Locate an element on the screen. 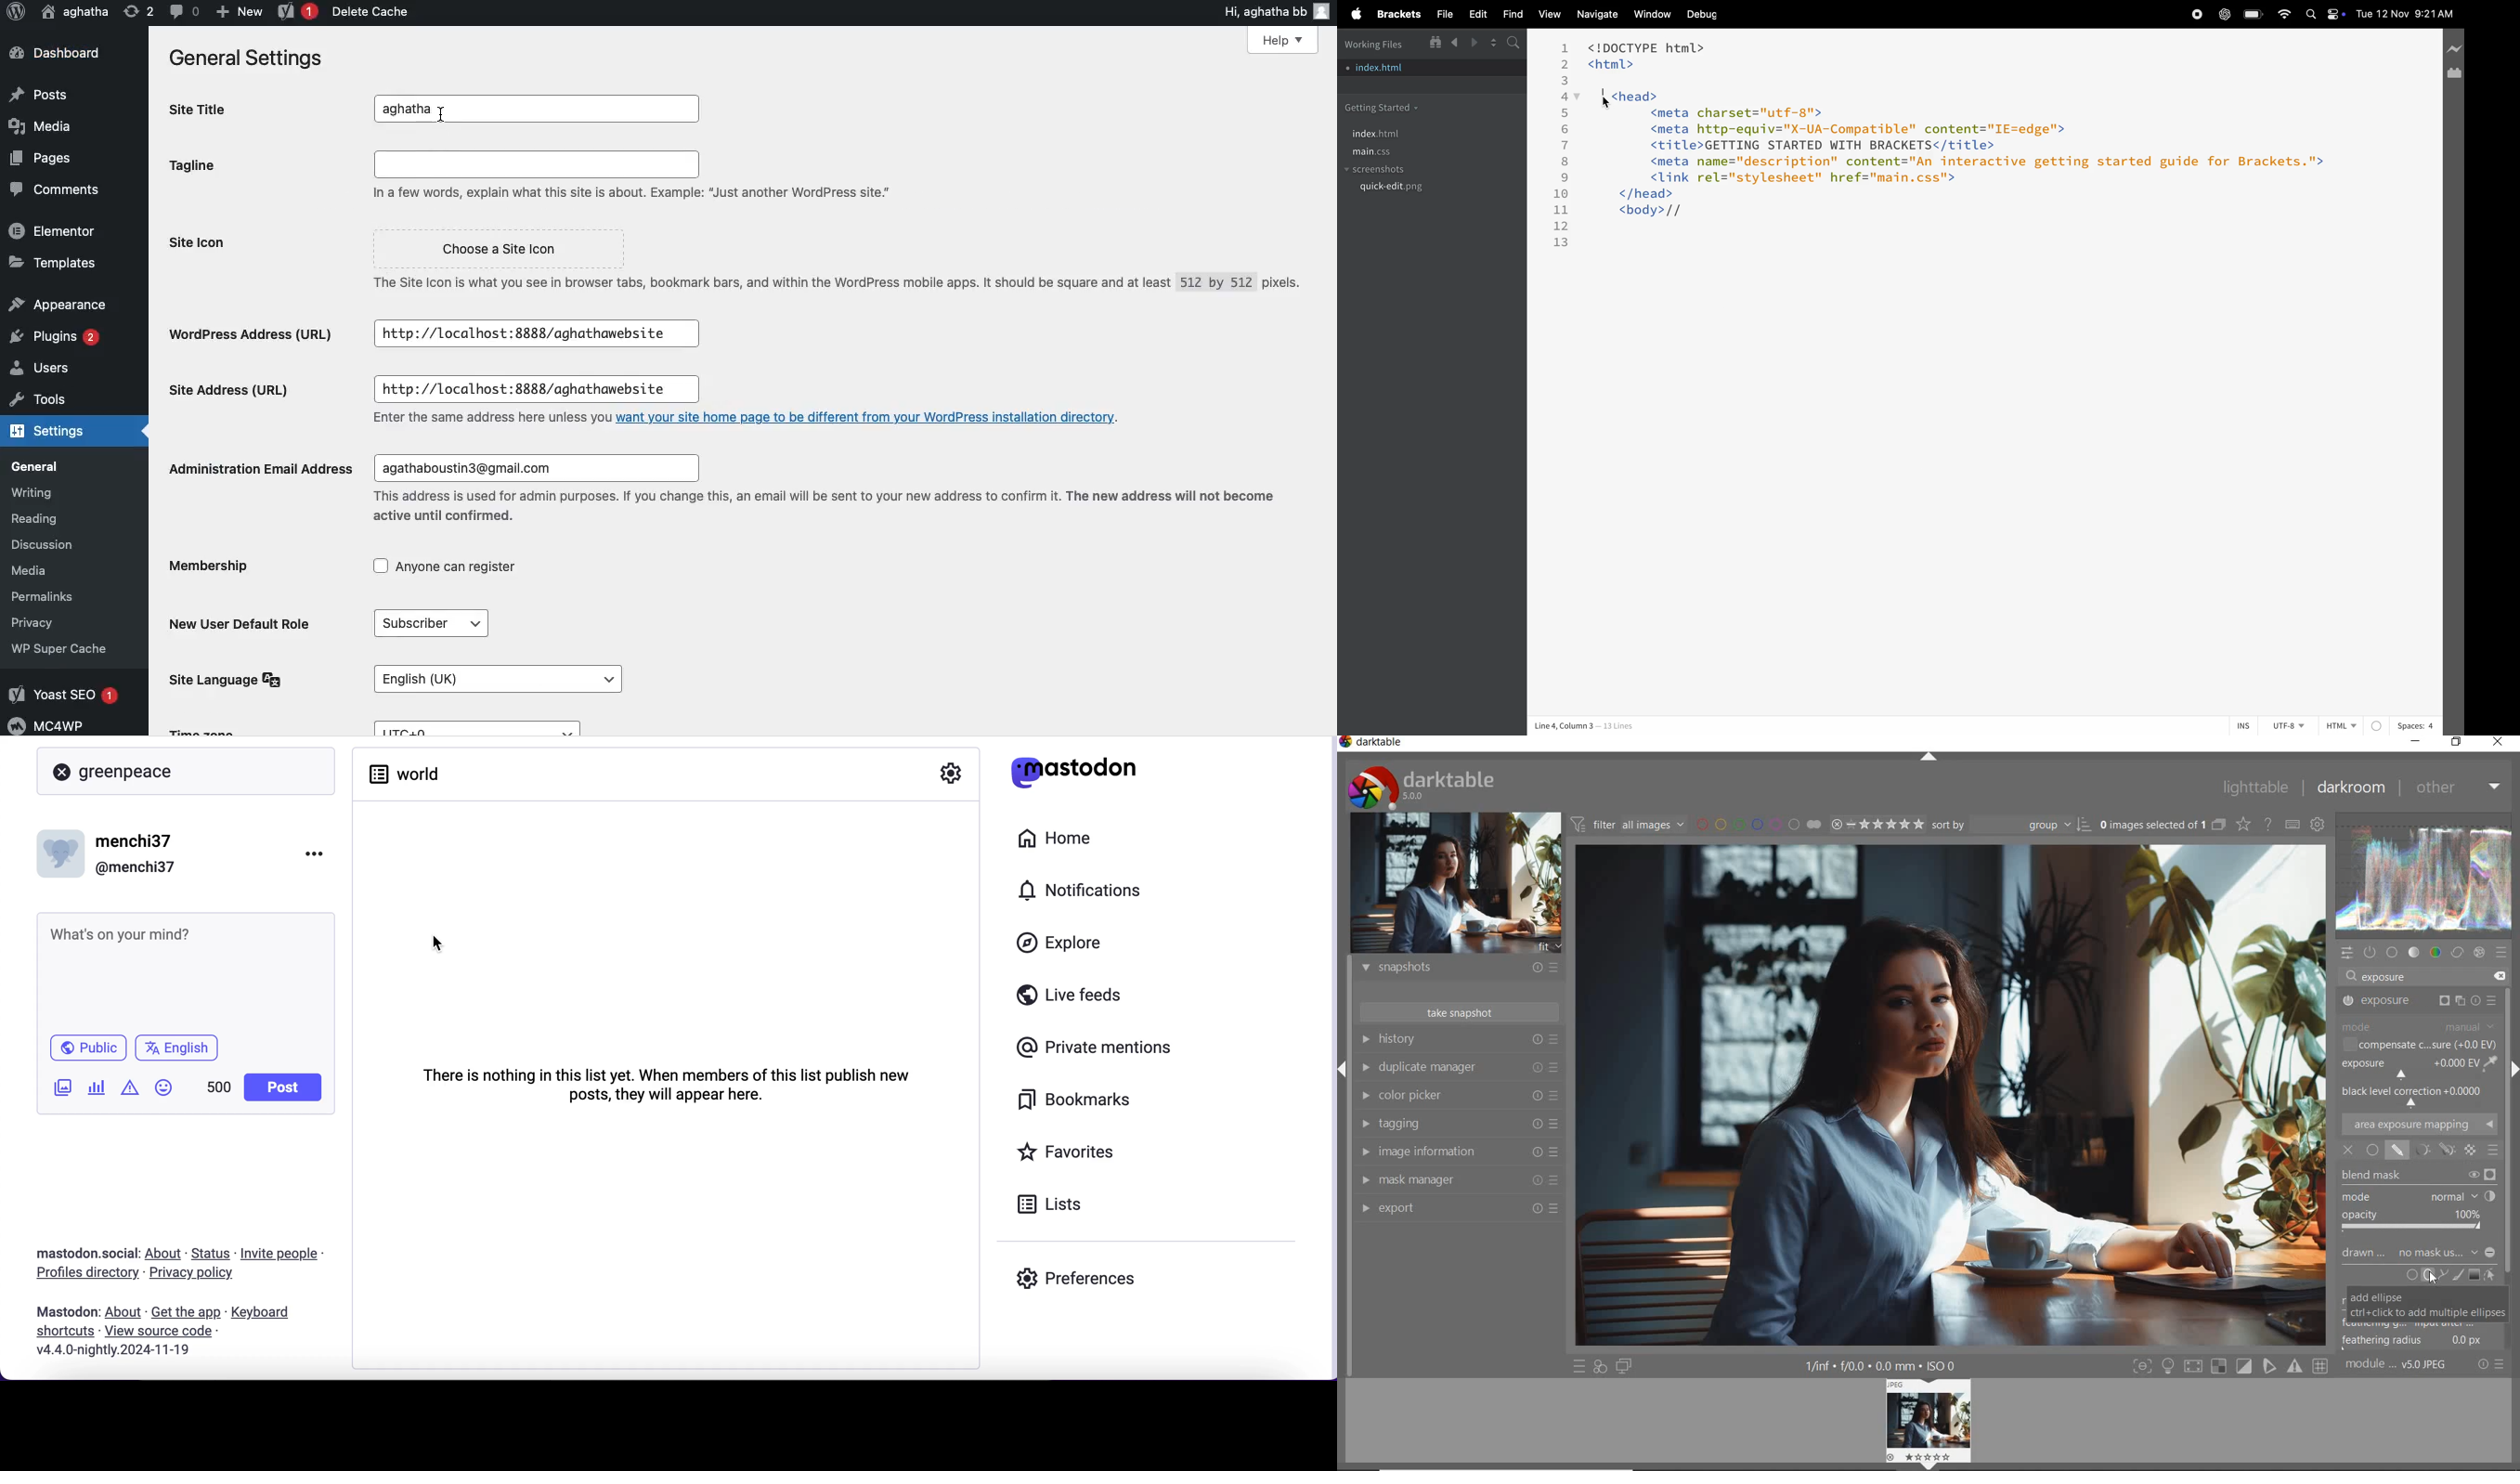  shortcuts is located at coordinates (62, 1332).